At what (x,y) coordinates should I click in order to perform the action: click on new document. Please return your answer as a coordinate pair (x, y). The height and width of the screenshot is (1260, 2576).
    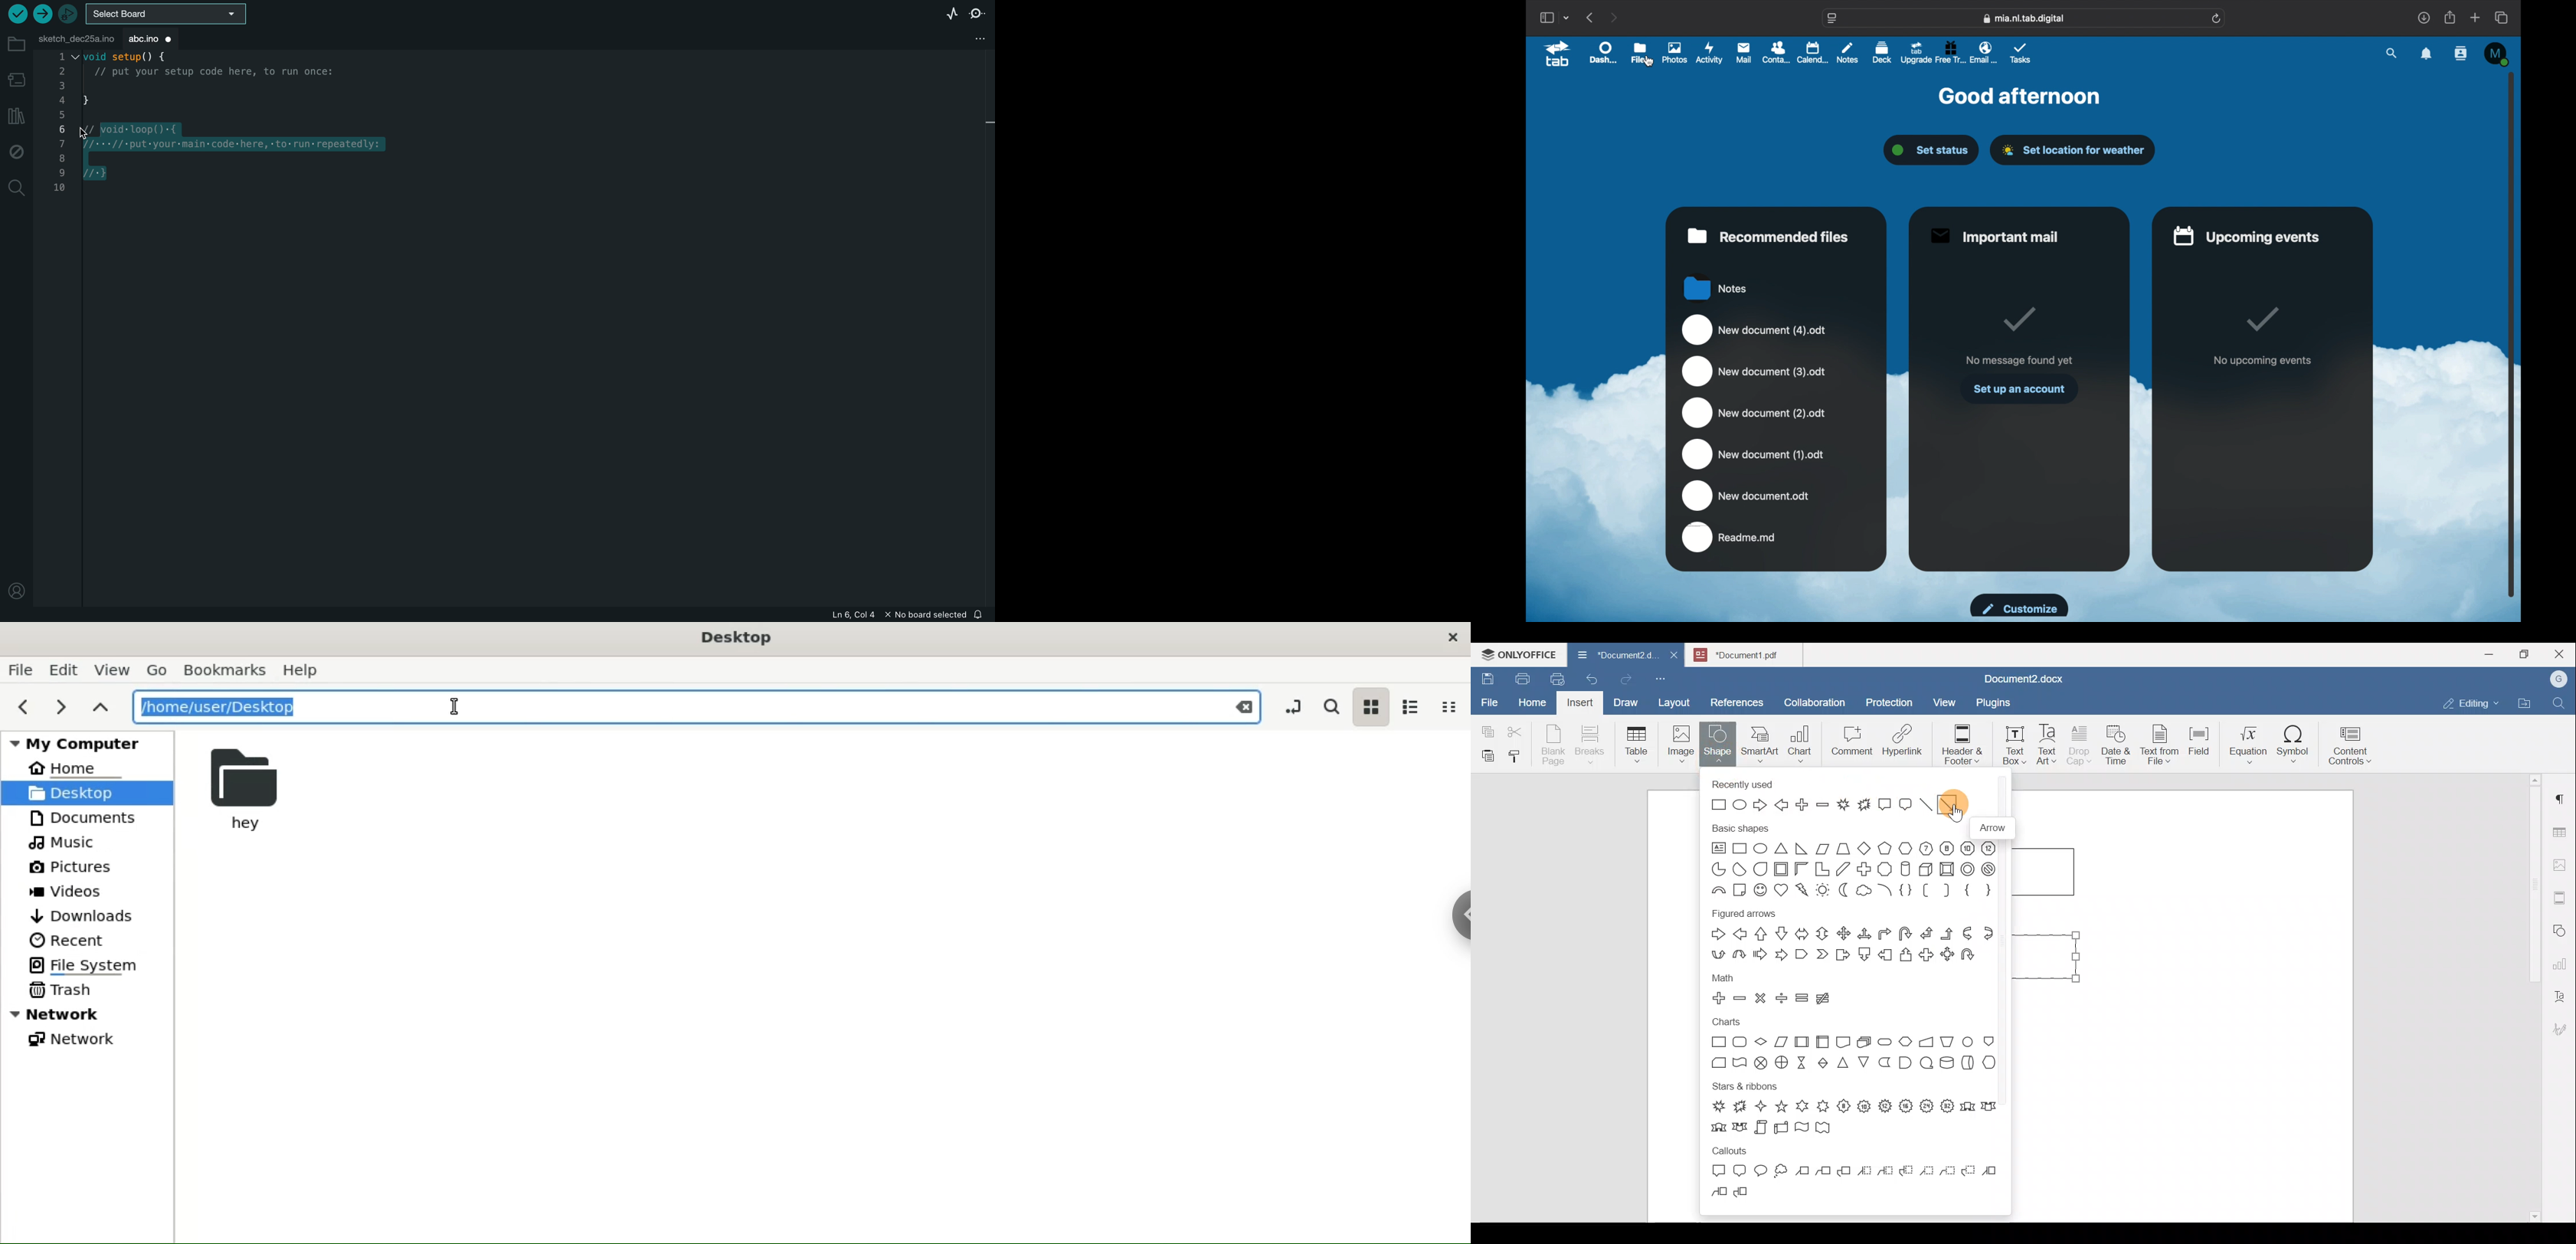
    Looking at the image, I should click on (1753, 454).